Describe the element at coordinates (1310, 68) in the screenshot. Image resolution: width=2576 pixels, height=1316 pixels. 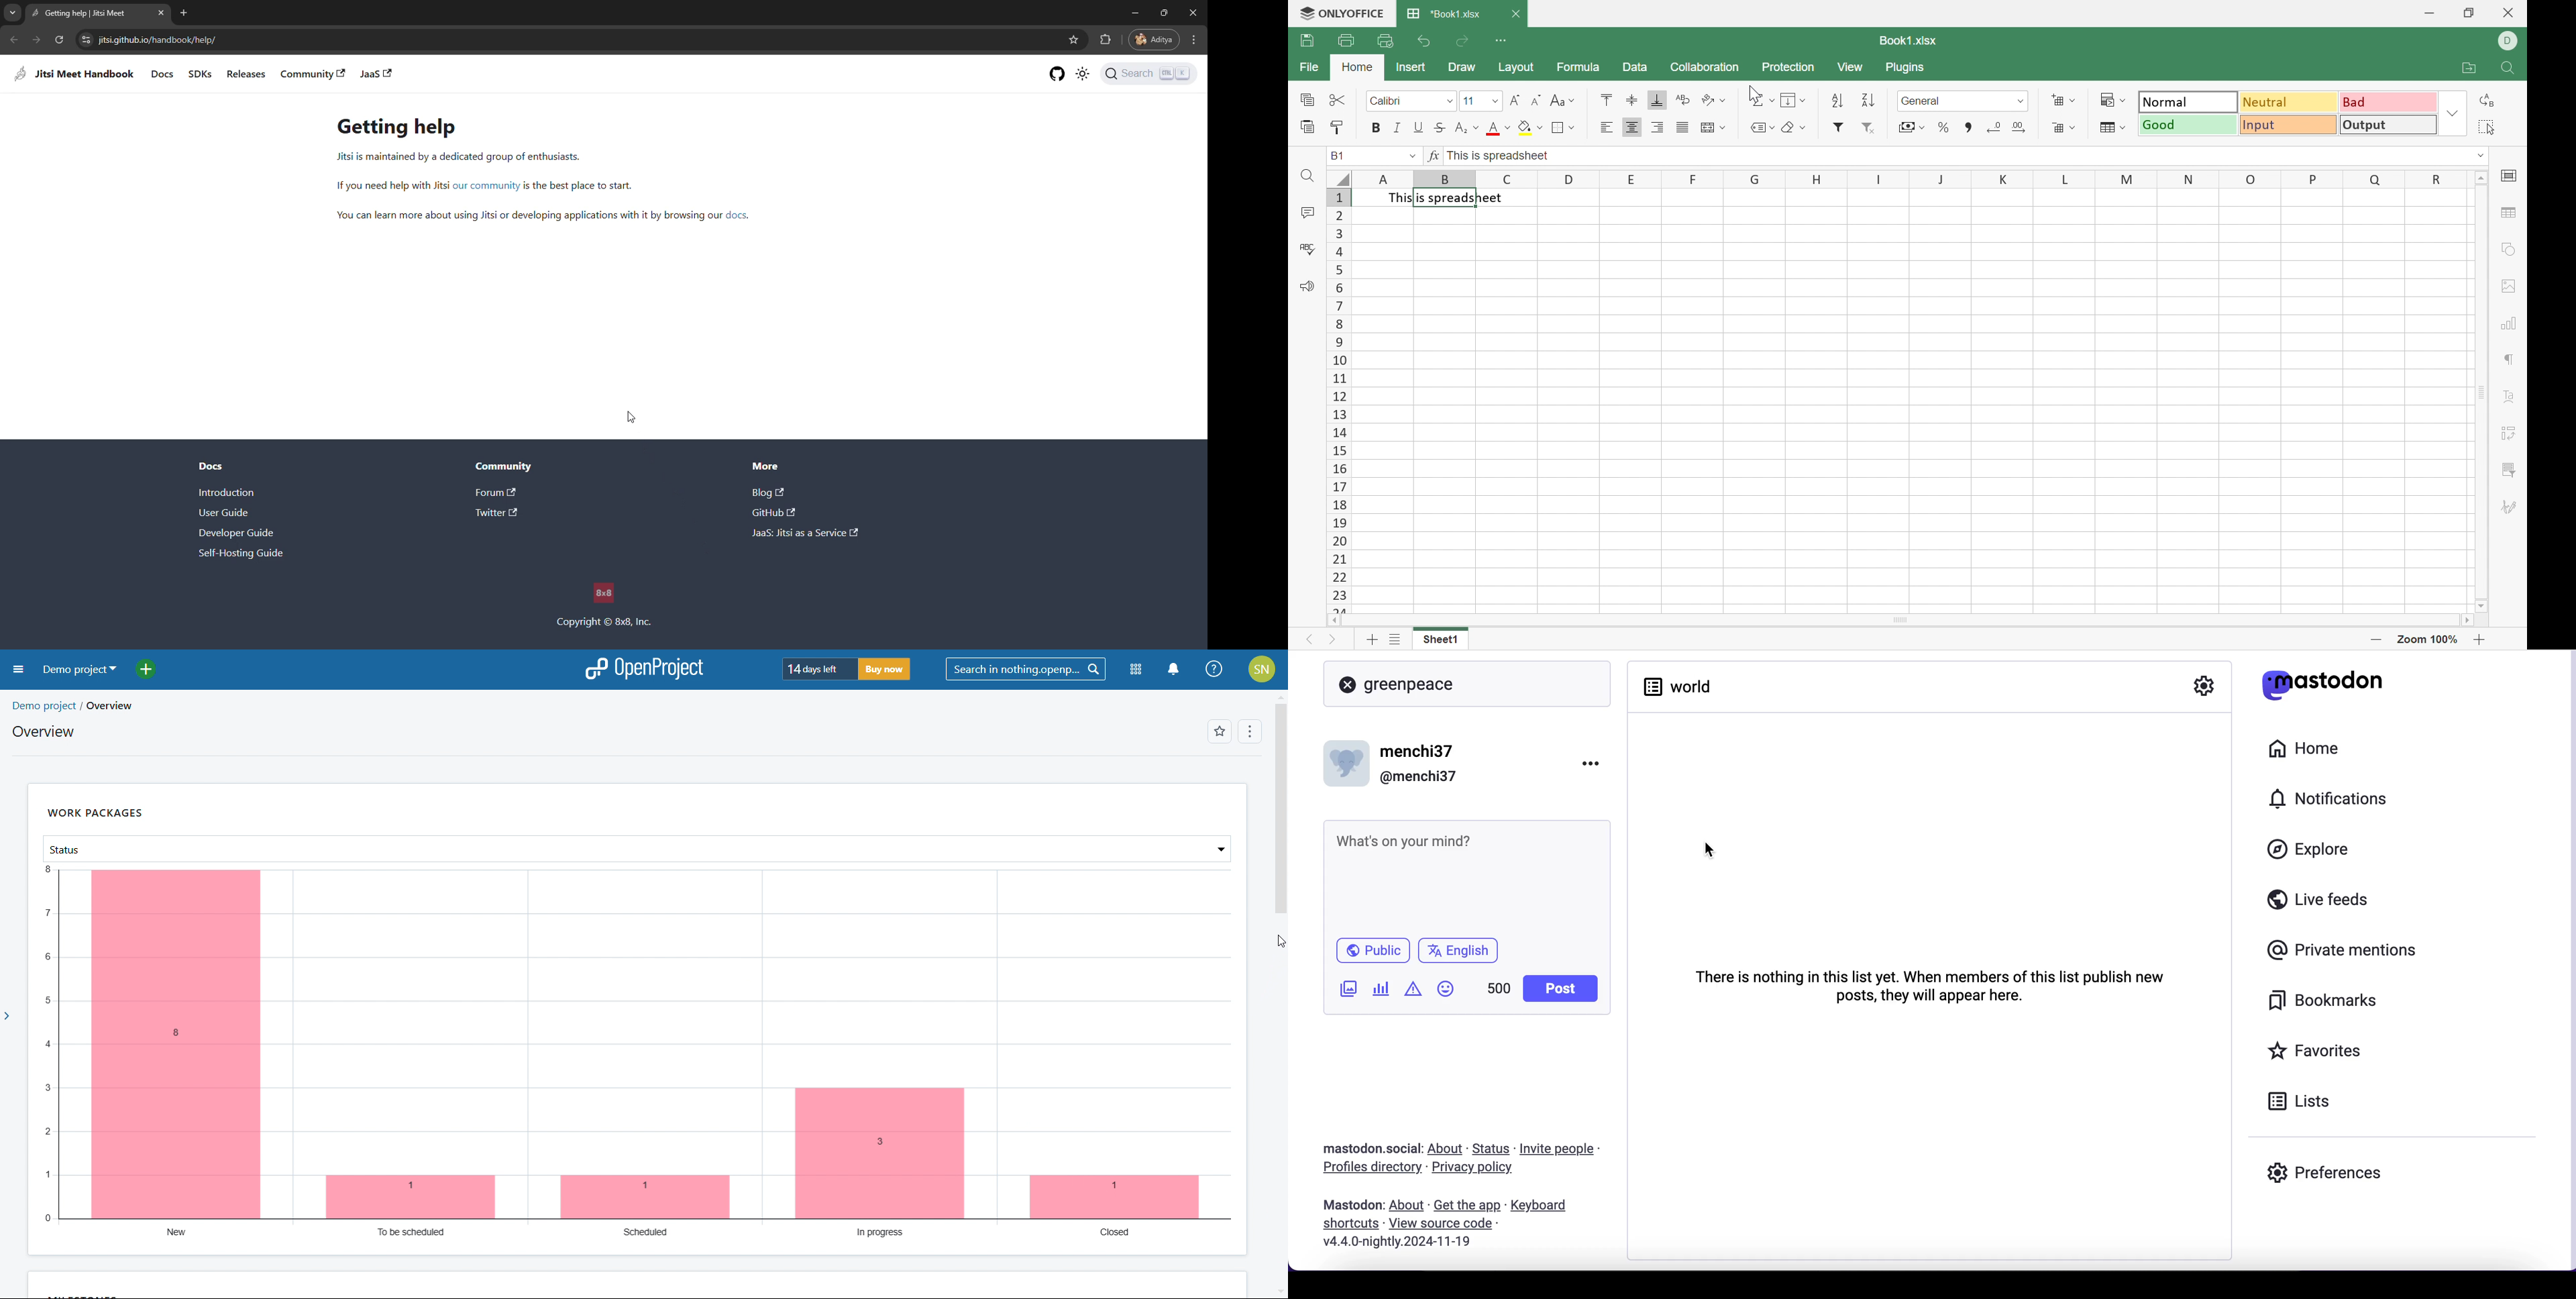
I see `File` at that location.